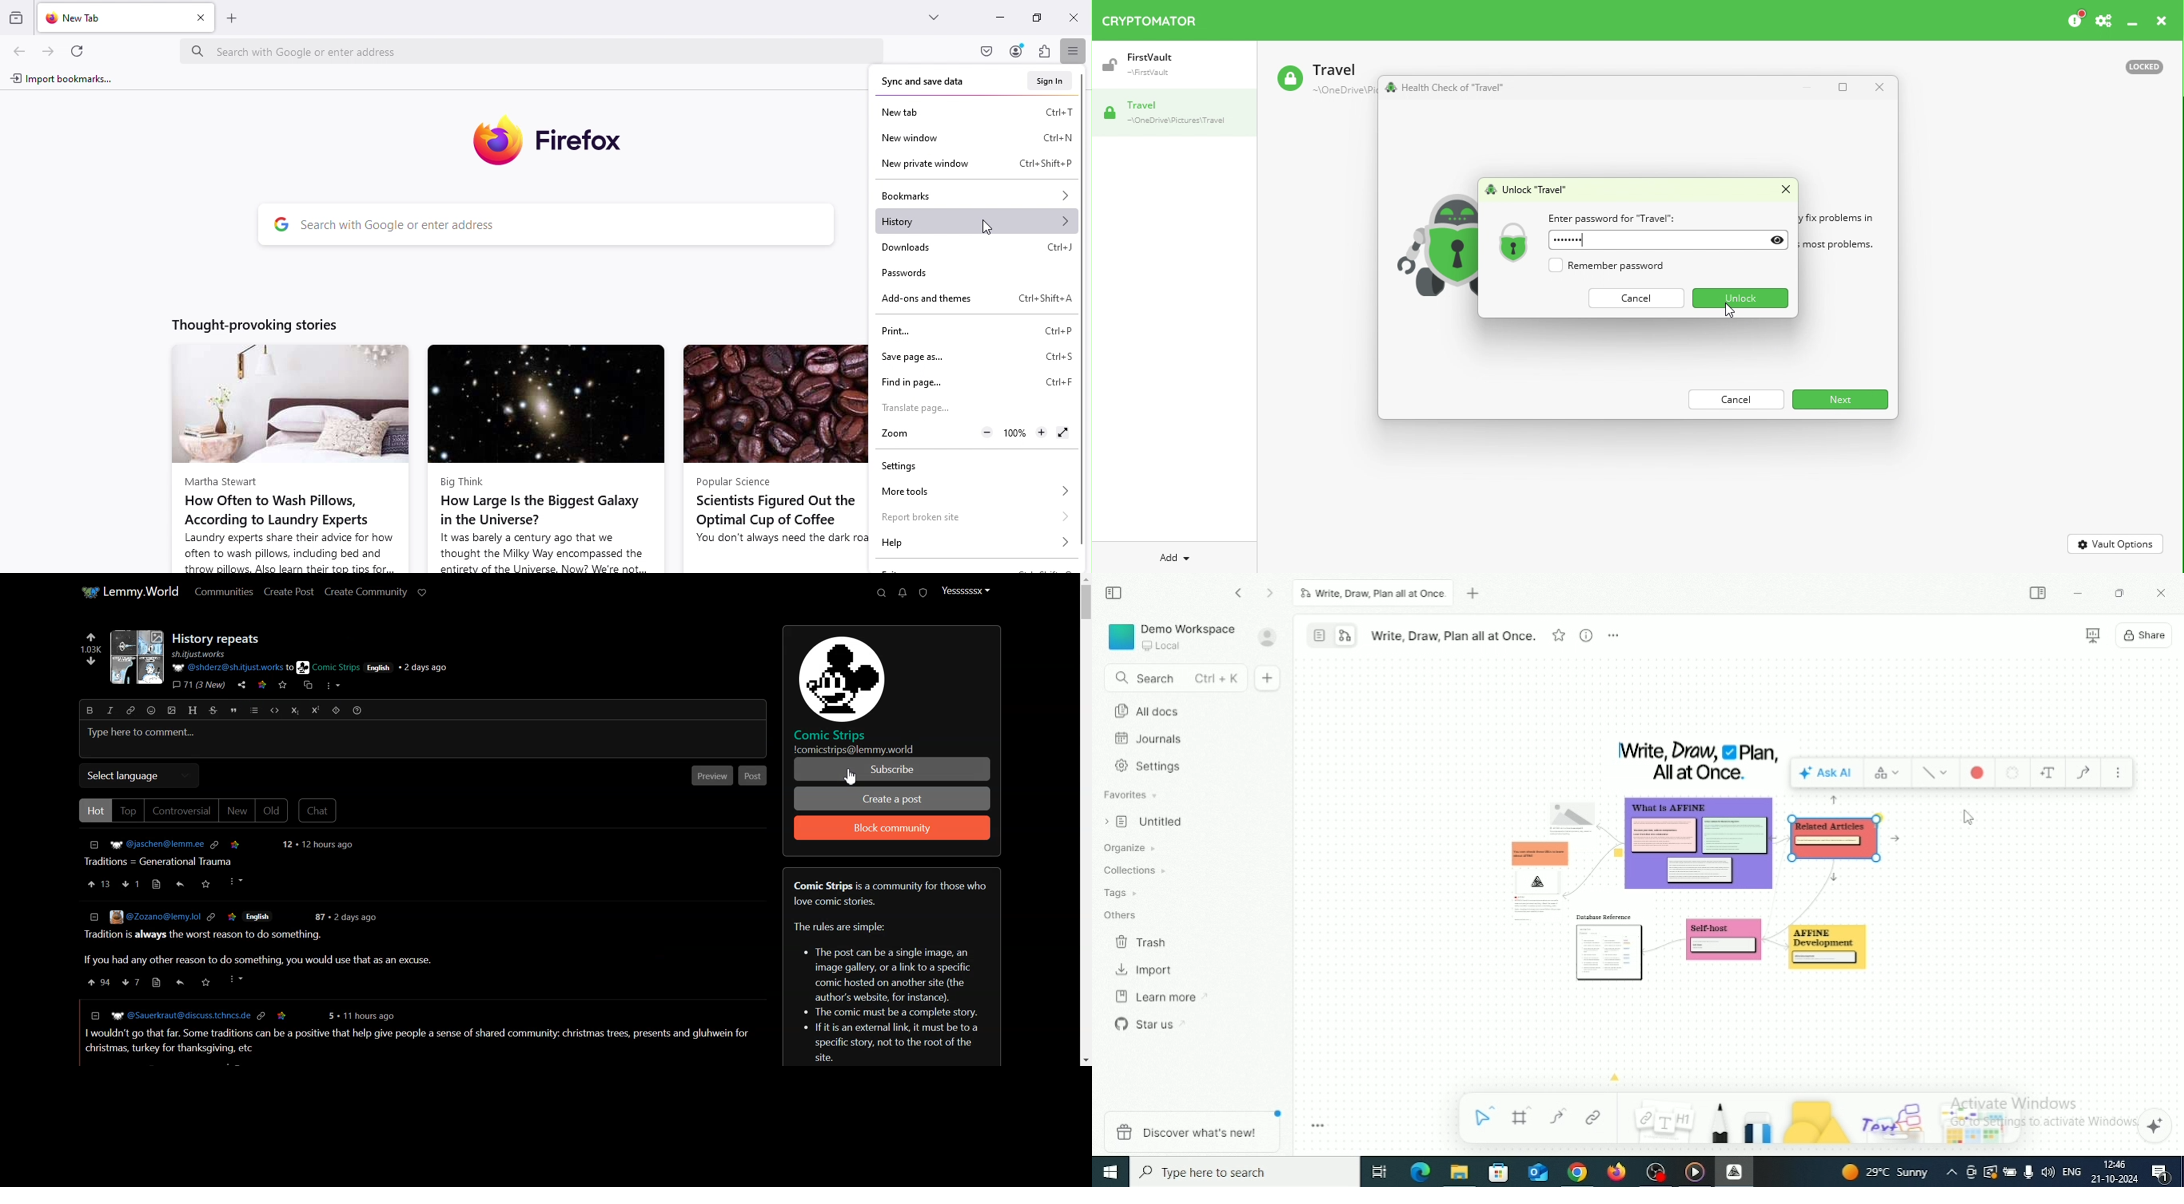 This screenshot has height=1204, width=2184. I want to click on | wouldn't go that far. Some traditions can be a positive that help give people a sense of shared community: christmas trees, presents and gluhwein for
christmas, turkey for thanksgiving, etc, so click(416, 1040).